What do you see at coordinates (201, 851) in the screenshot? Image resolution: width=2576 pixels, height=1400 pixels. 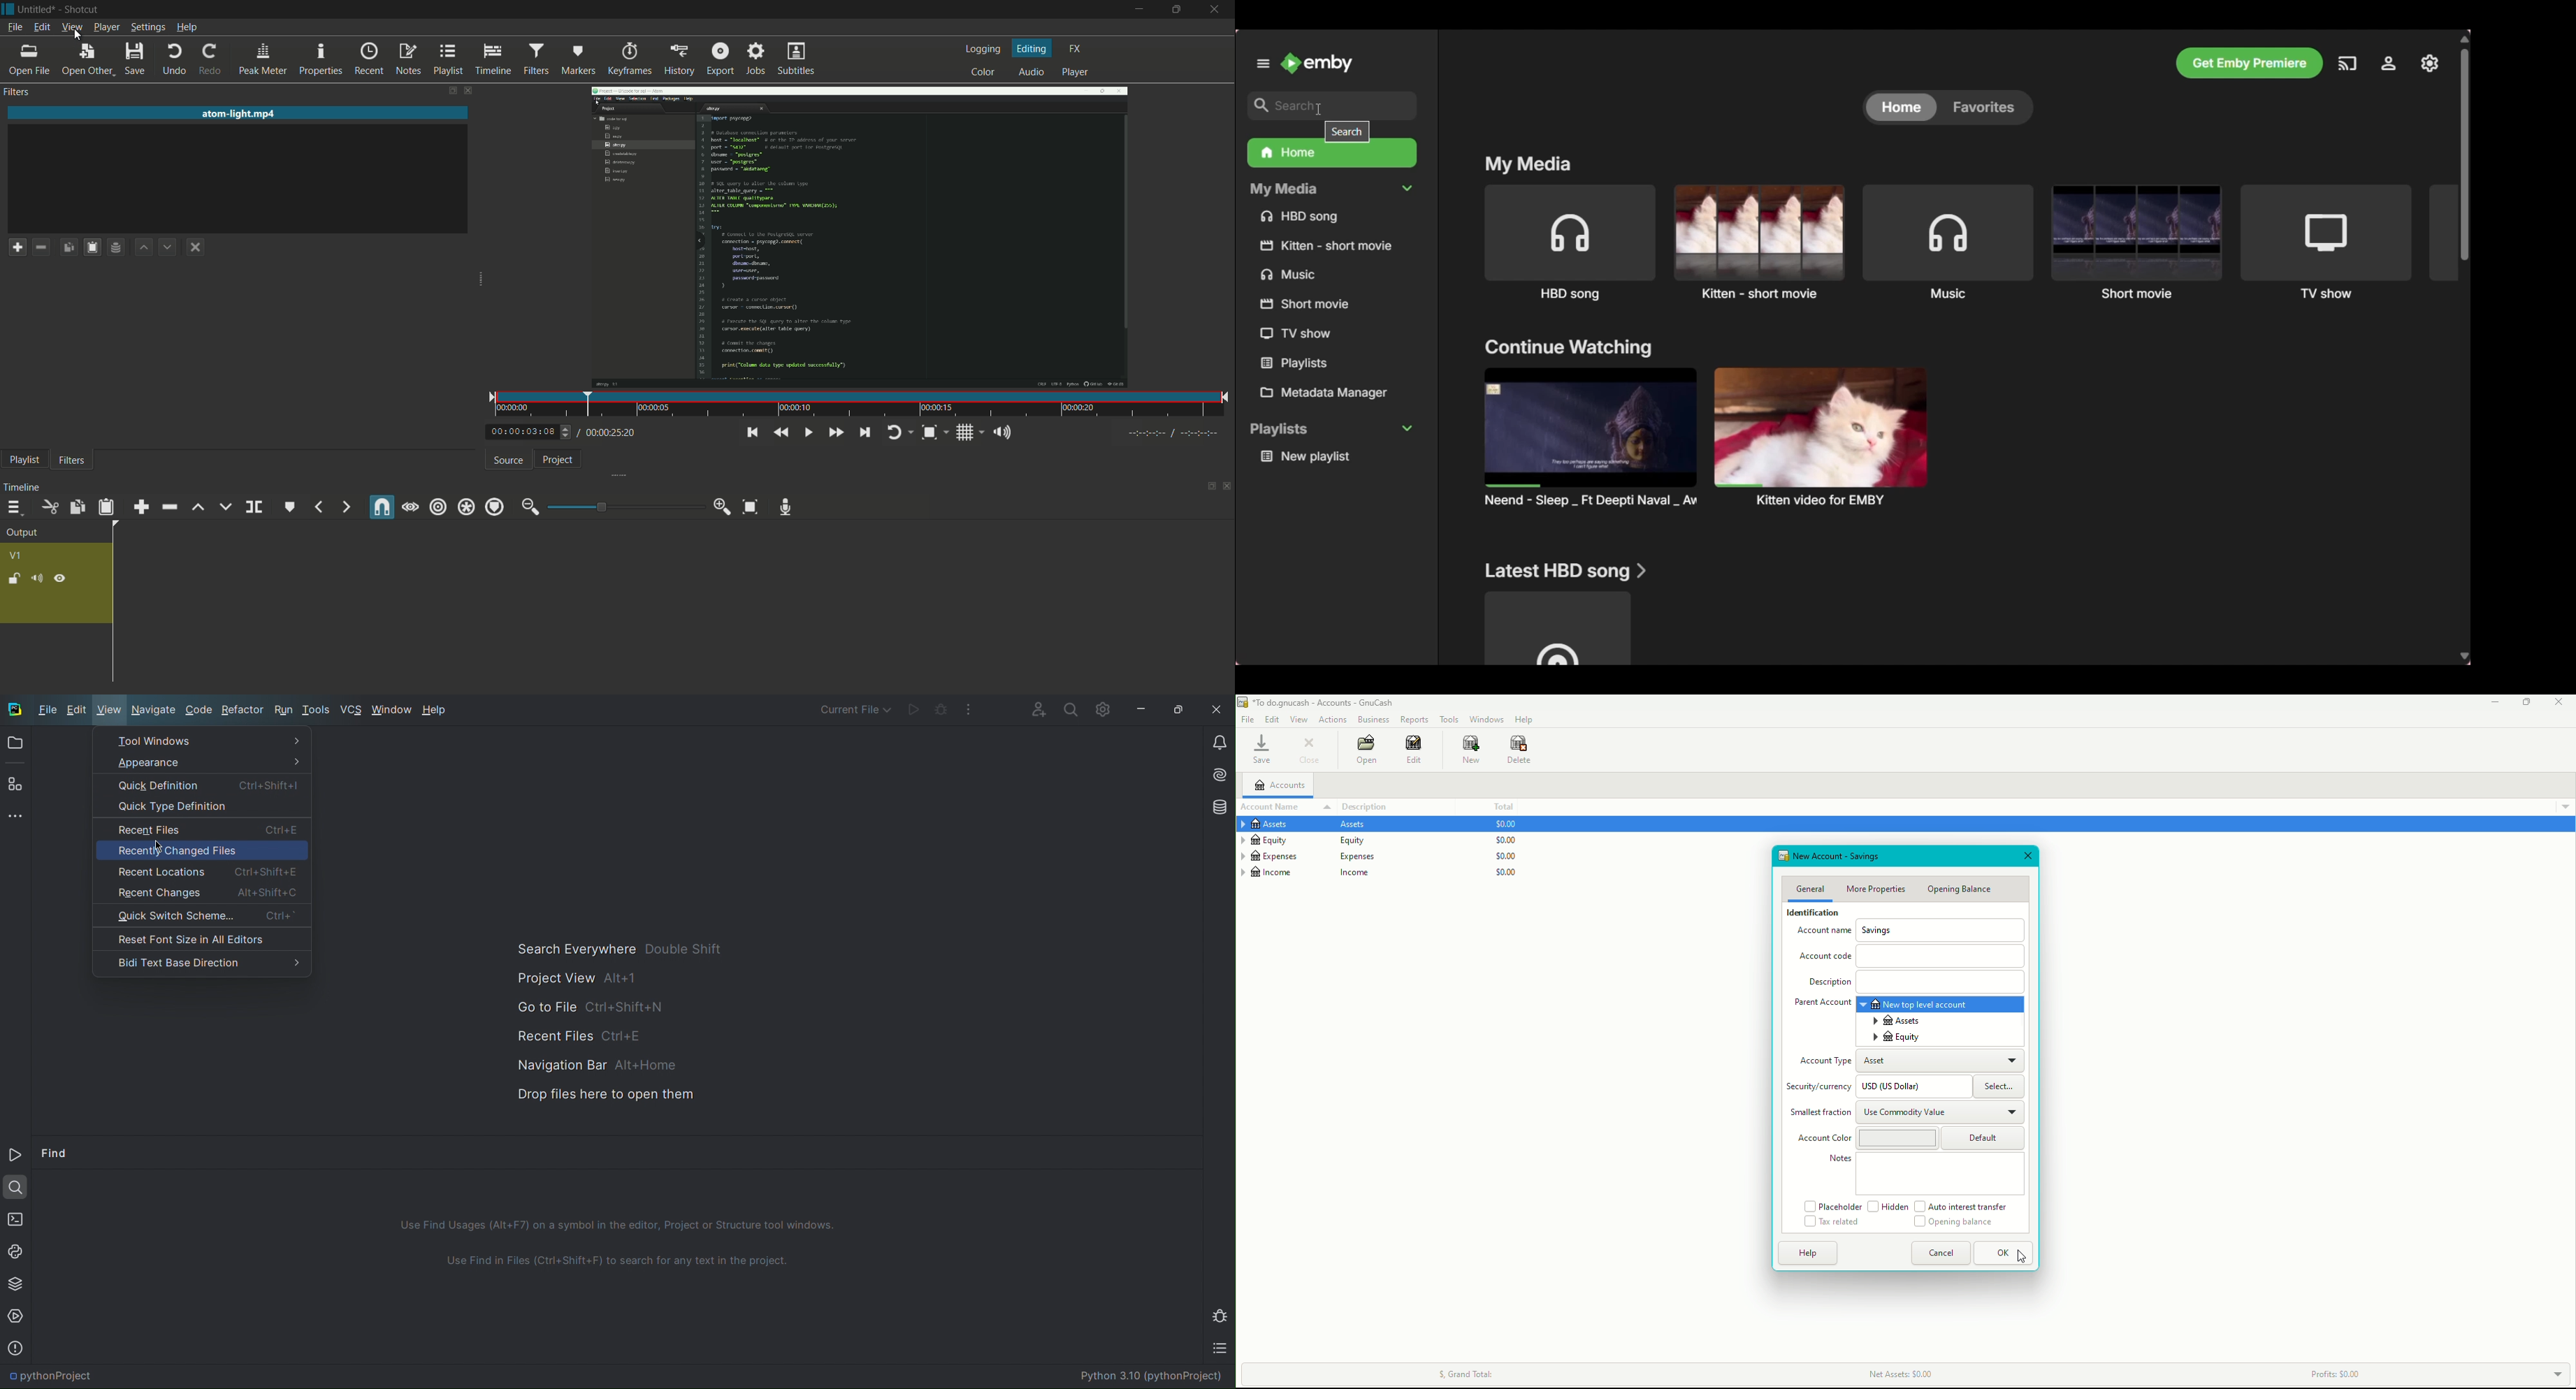 I see `Recently Changed Files` at bounding box center [201, 851].